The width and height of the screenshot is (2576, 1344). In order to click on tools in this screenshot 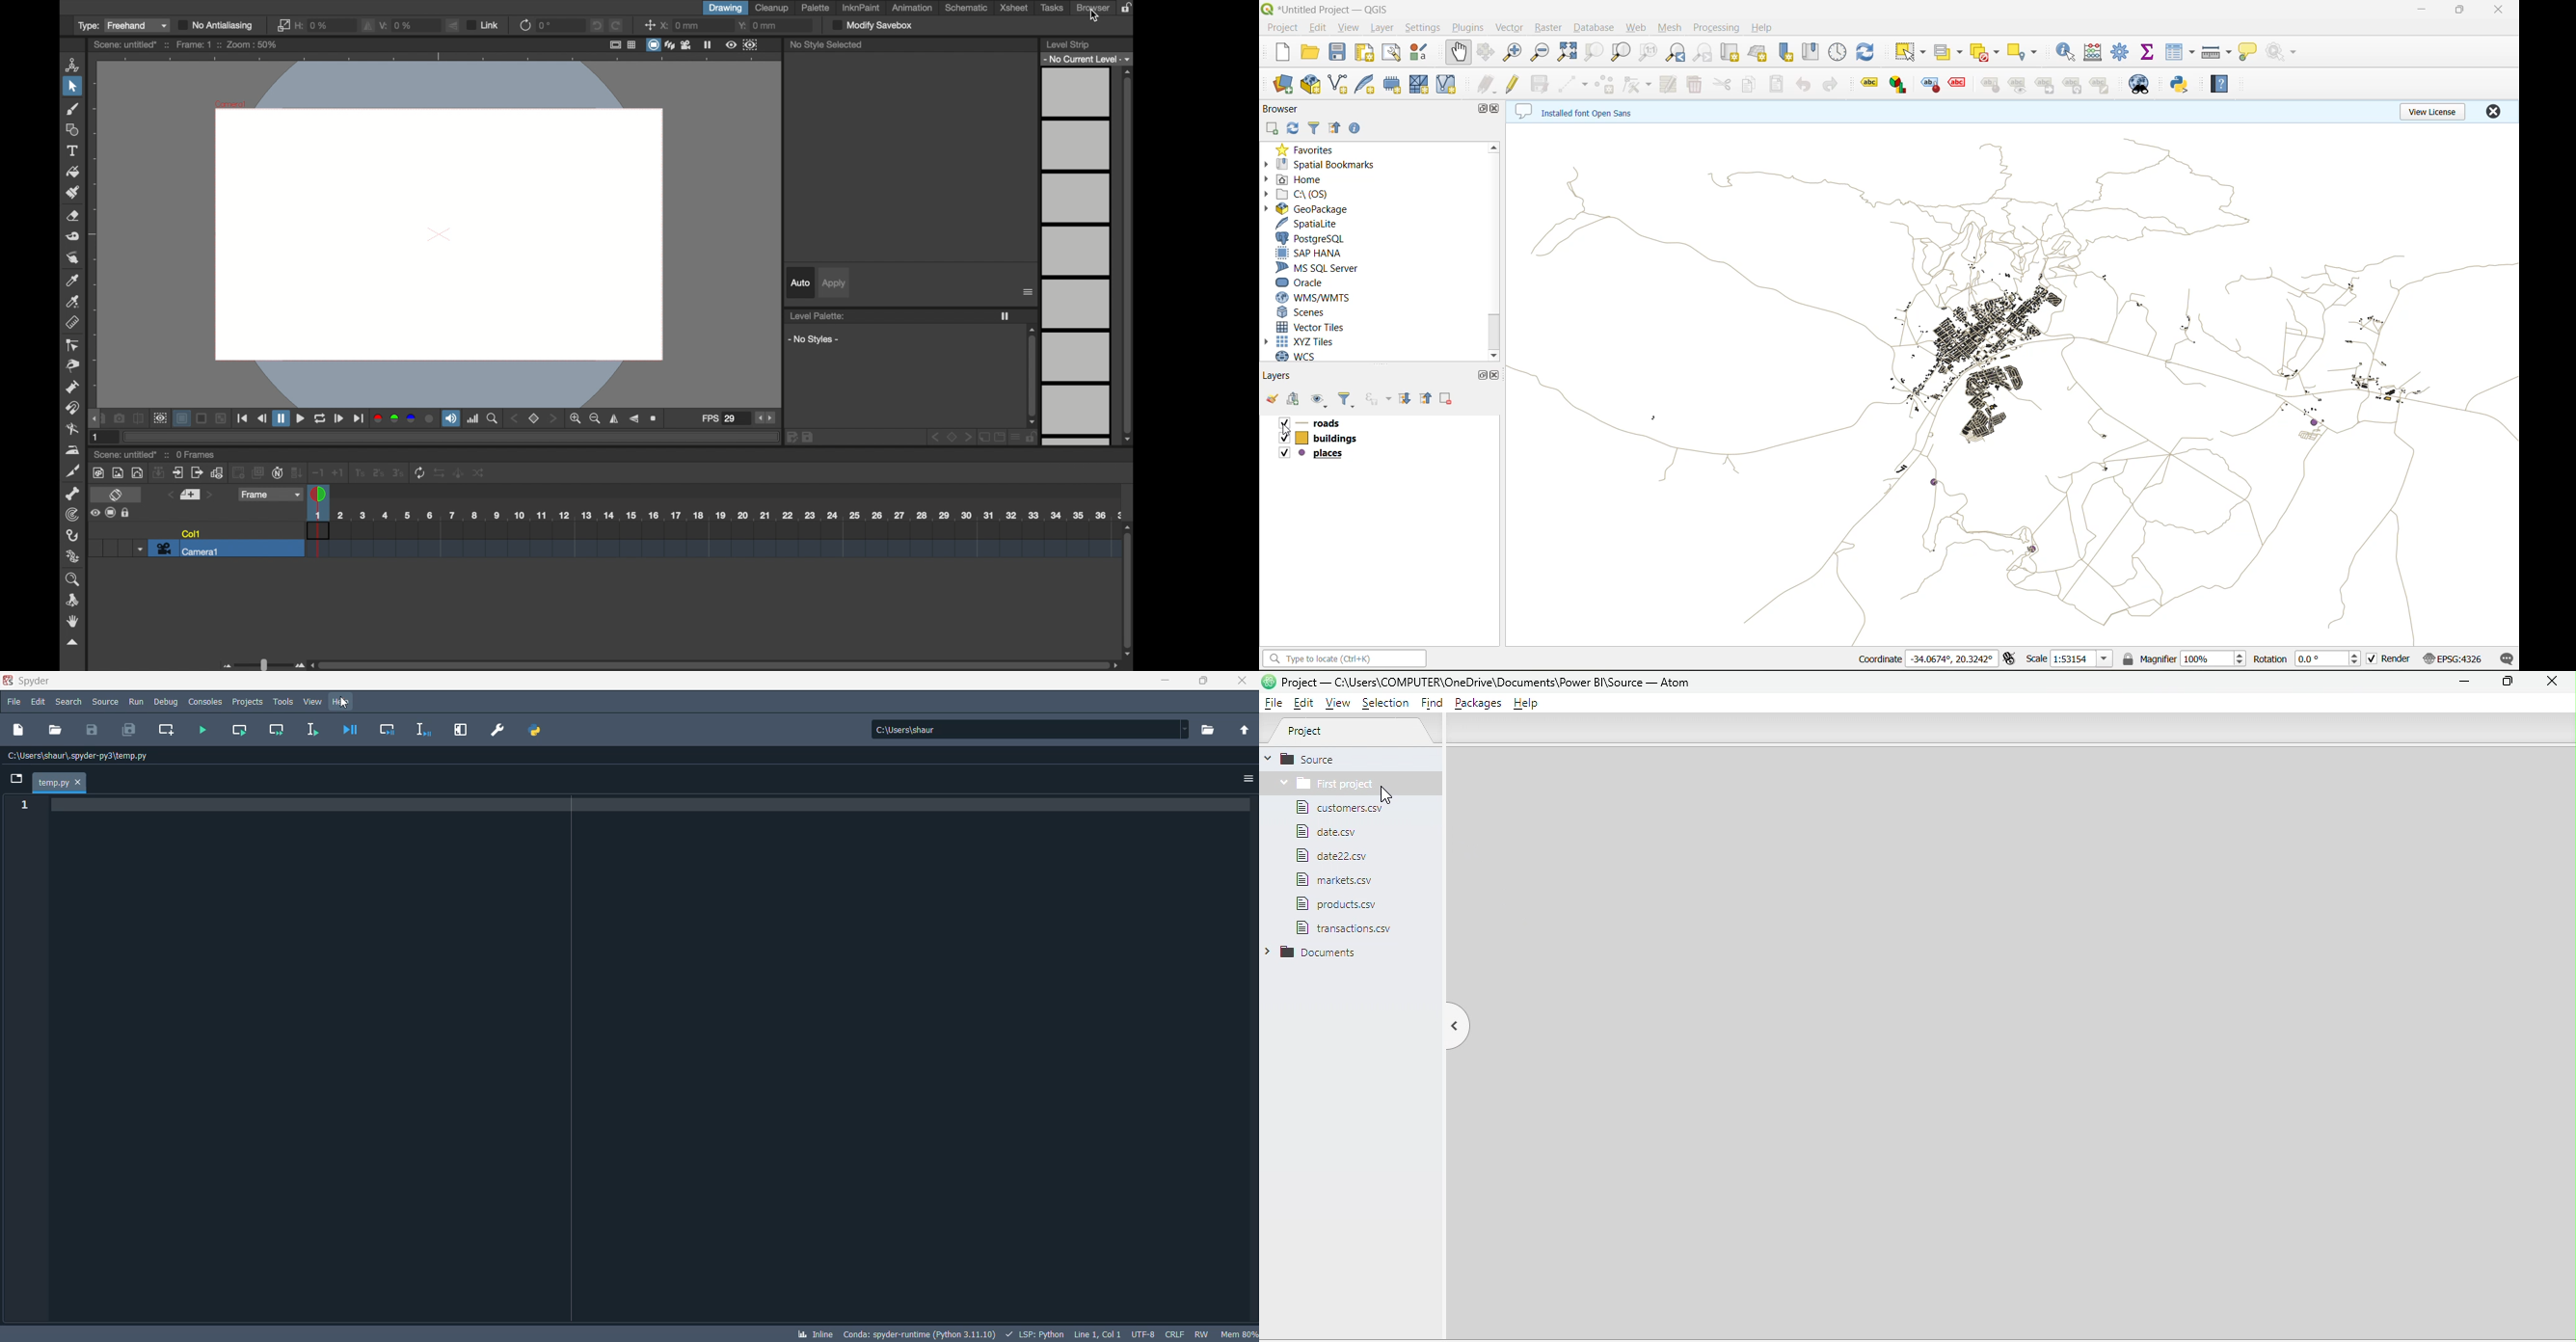, I will do `click(283, 701)`.